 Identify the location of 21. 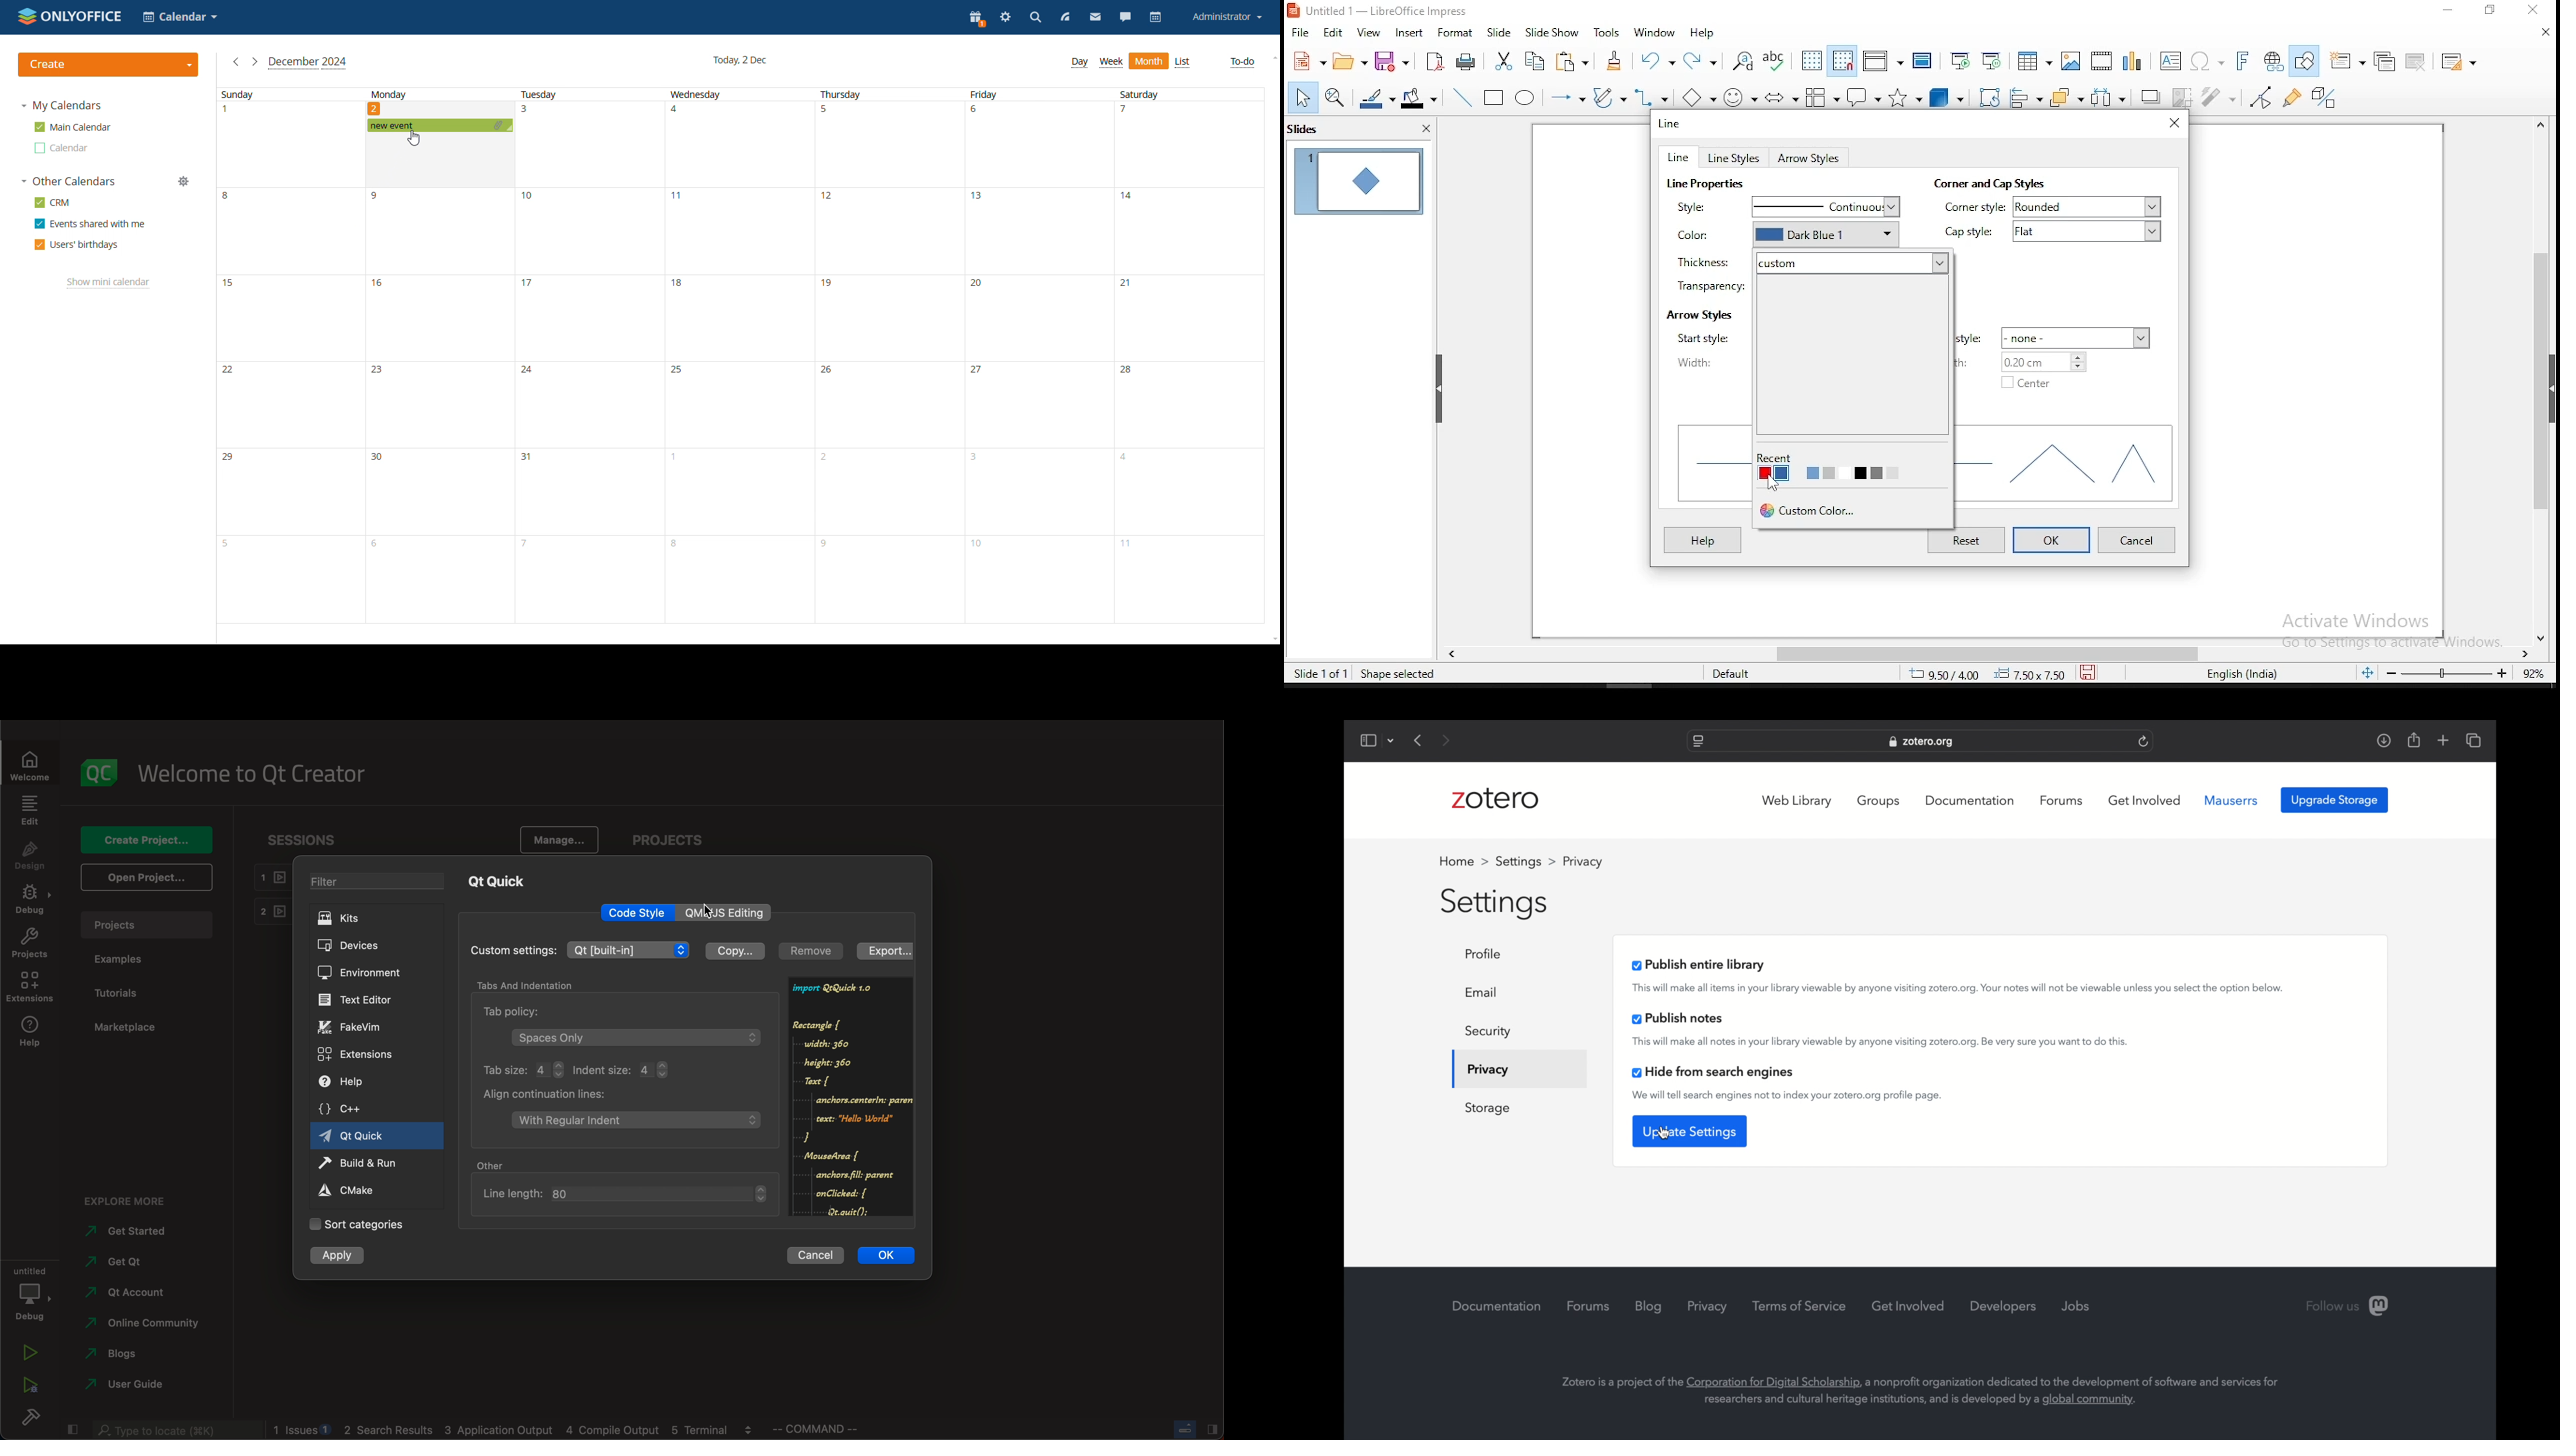
(1128, 285).